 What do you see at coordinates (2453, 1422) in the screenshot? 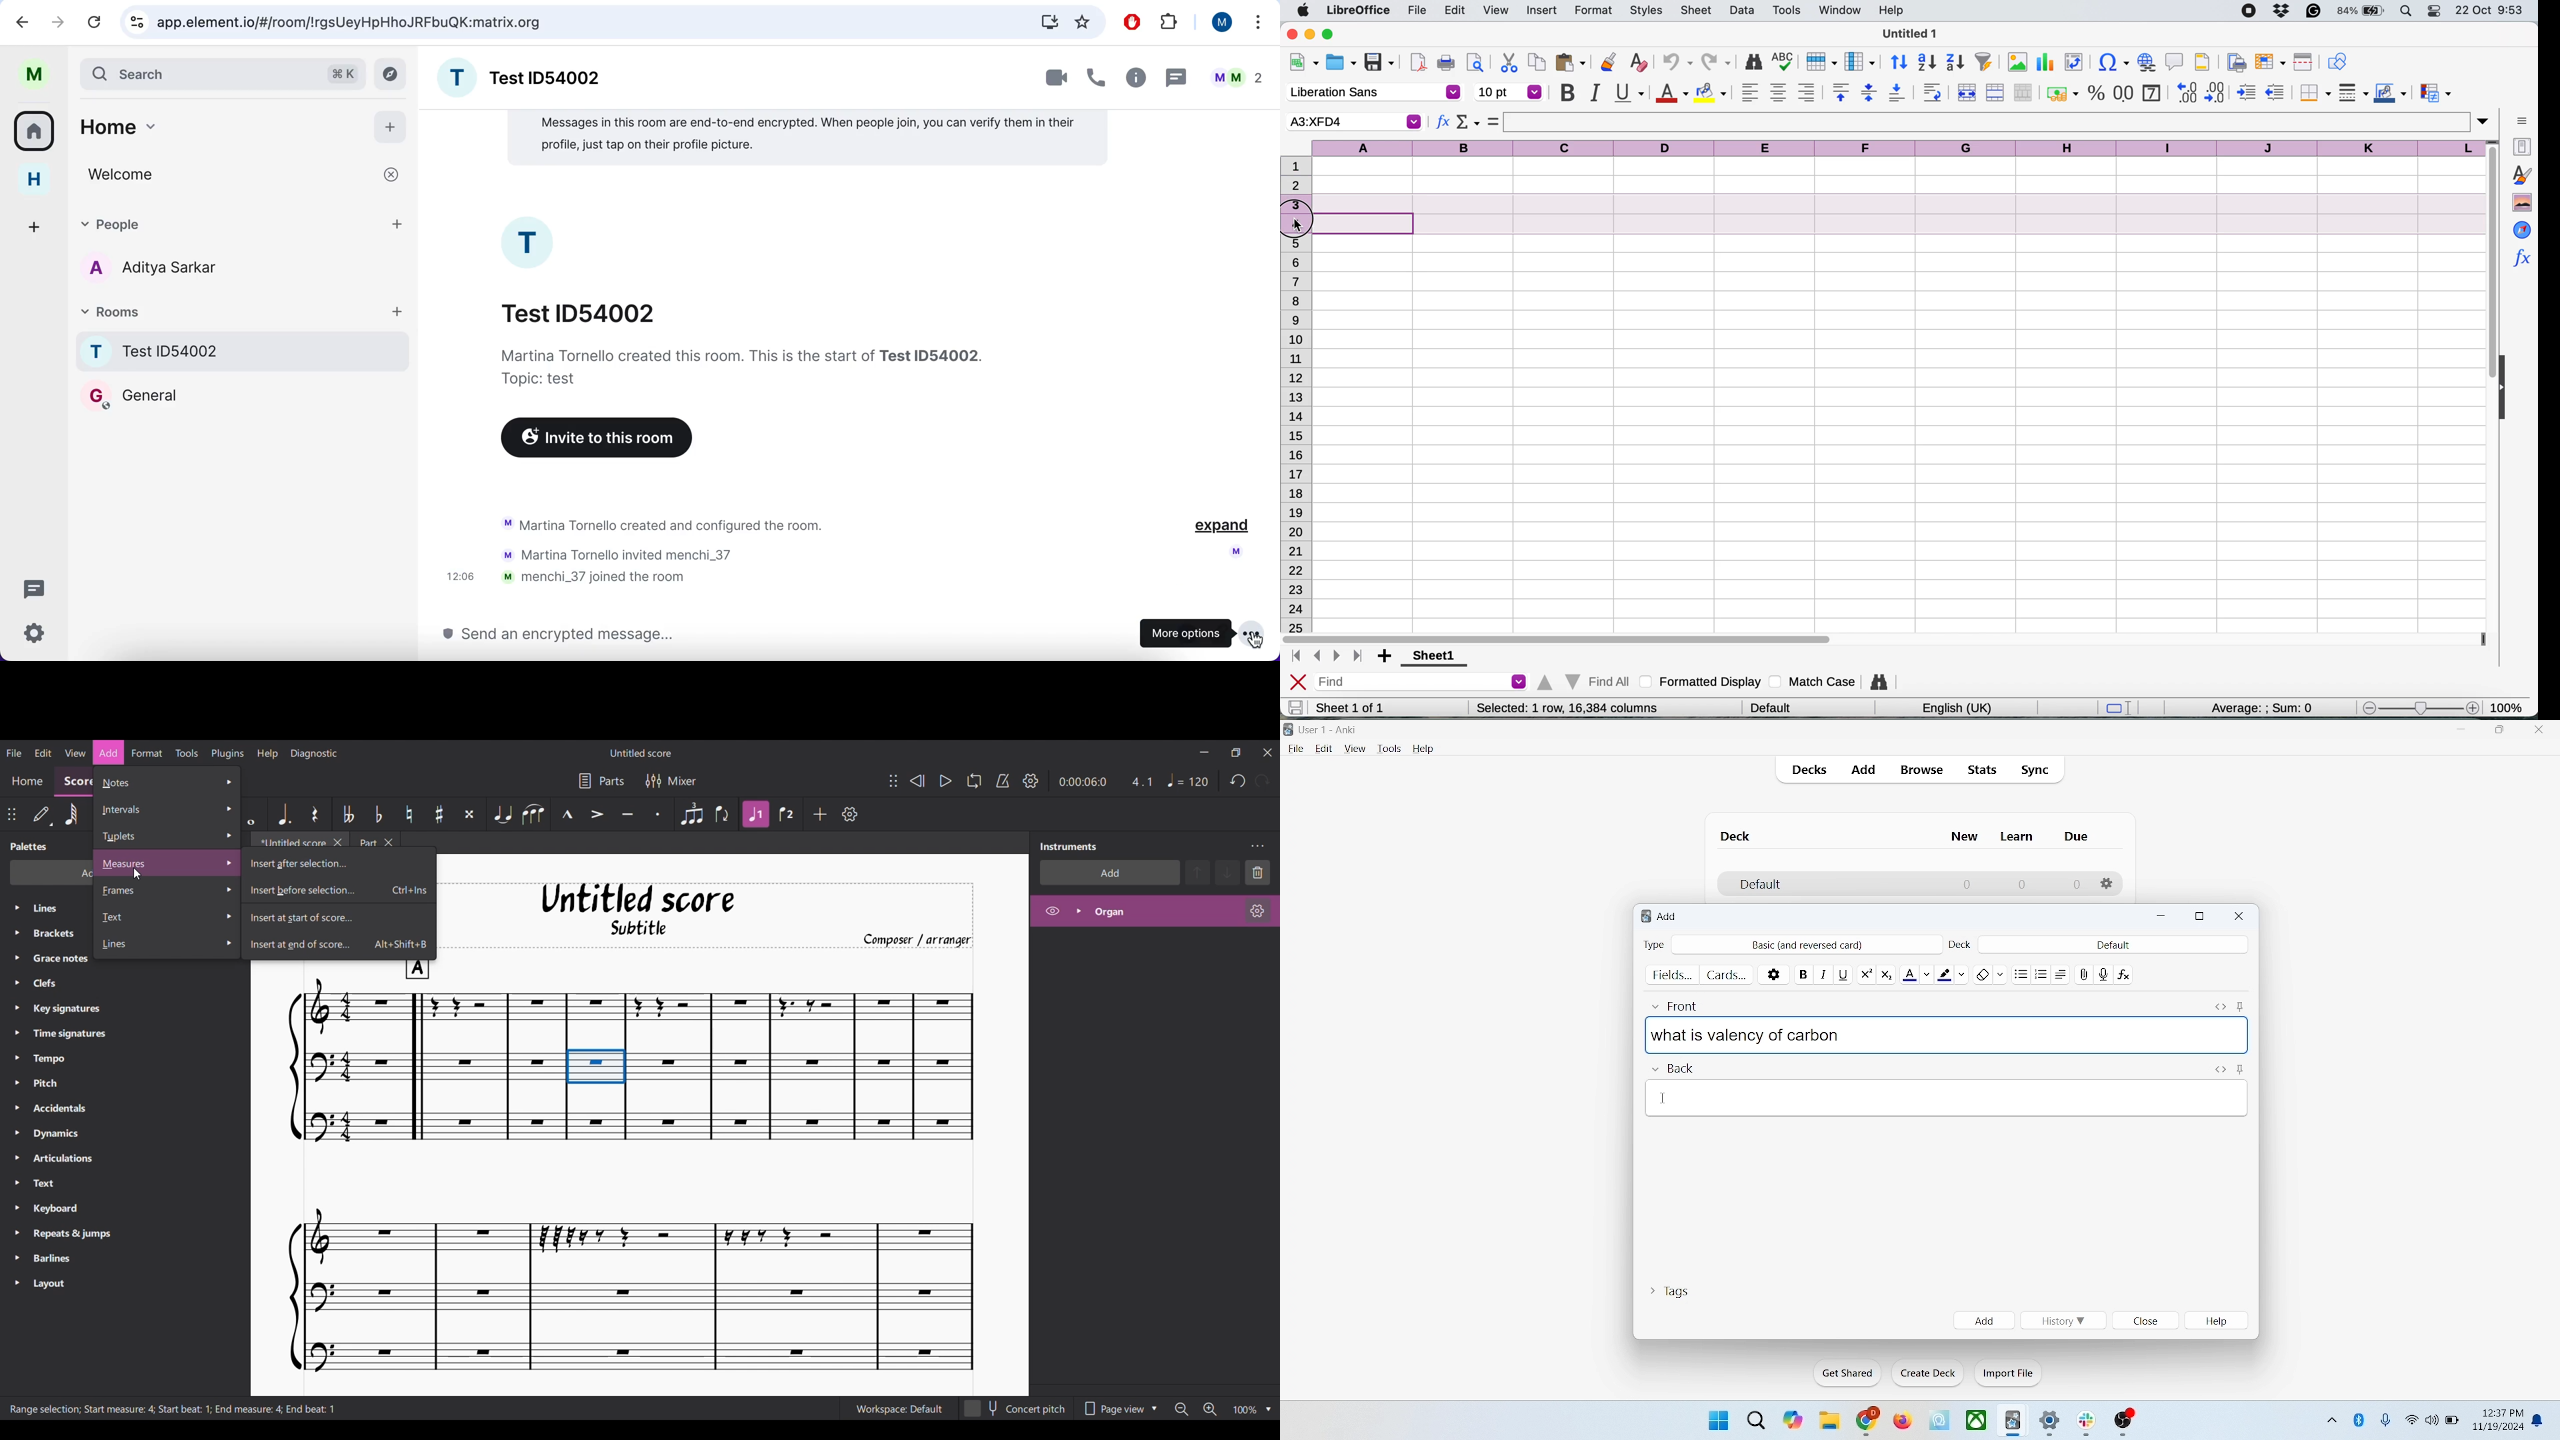
I see `battery` at bounding box center [2453, 1422].